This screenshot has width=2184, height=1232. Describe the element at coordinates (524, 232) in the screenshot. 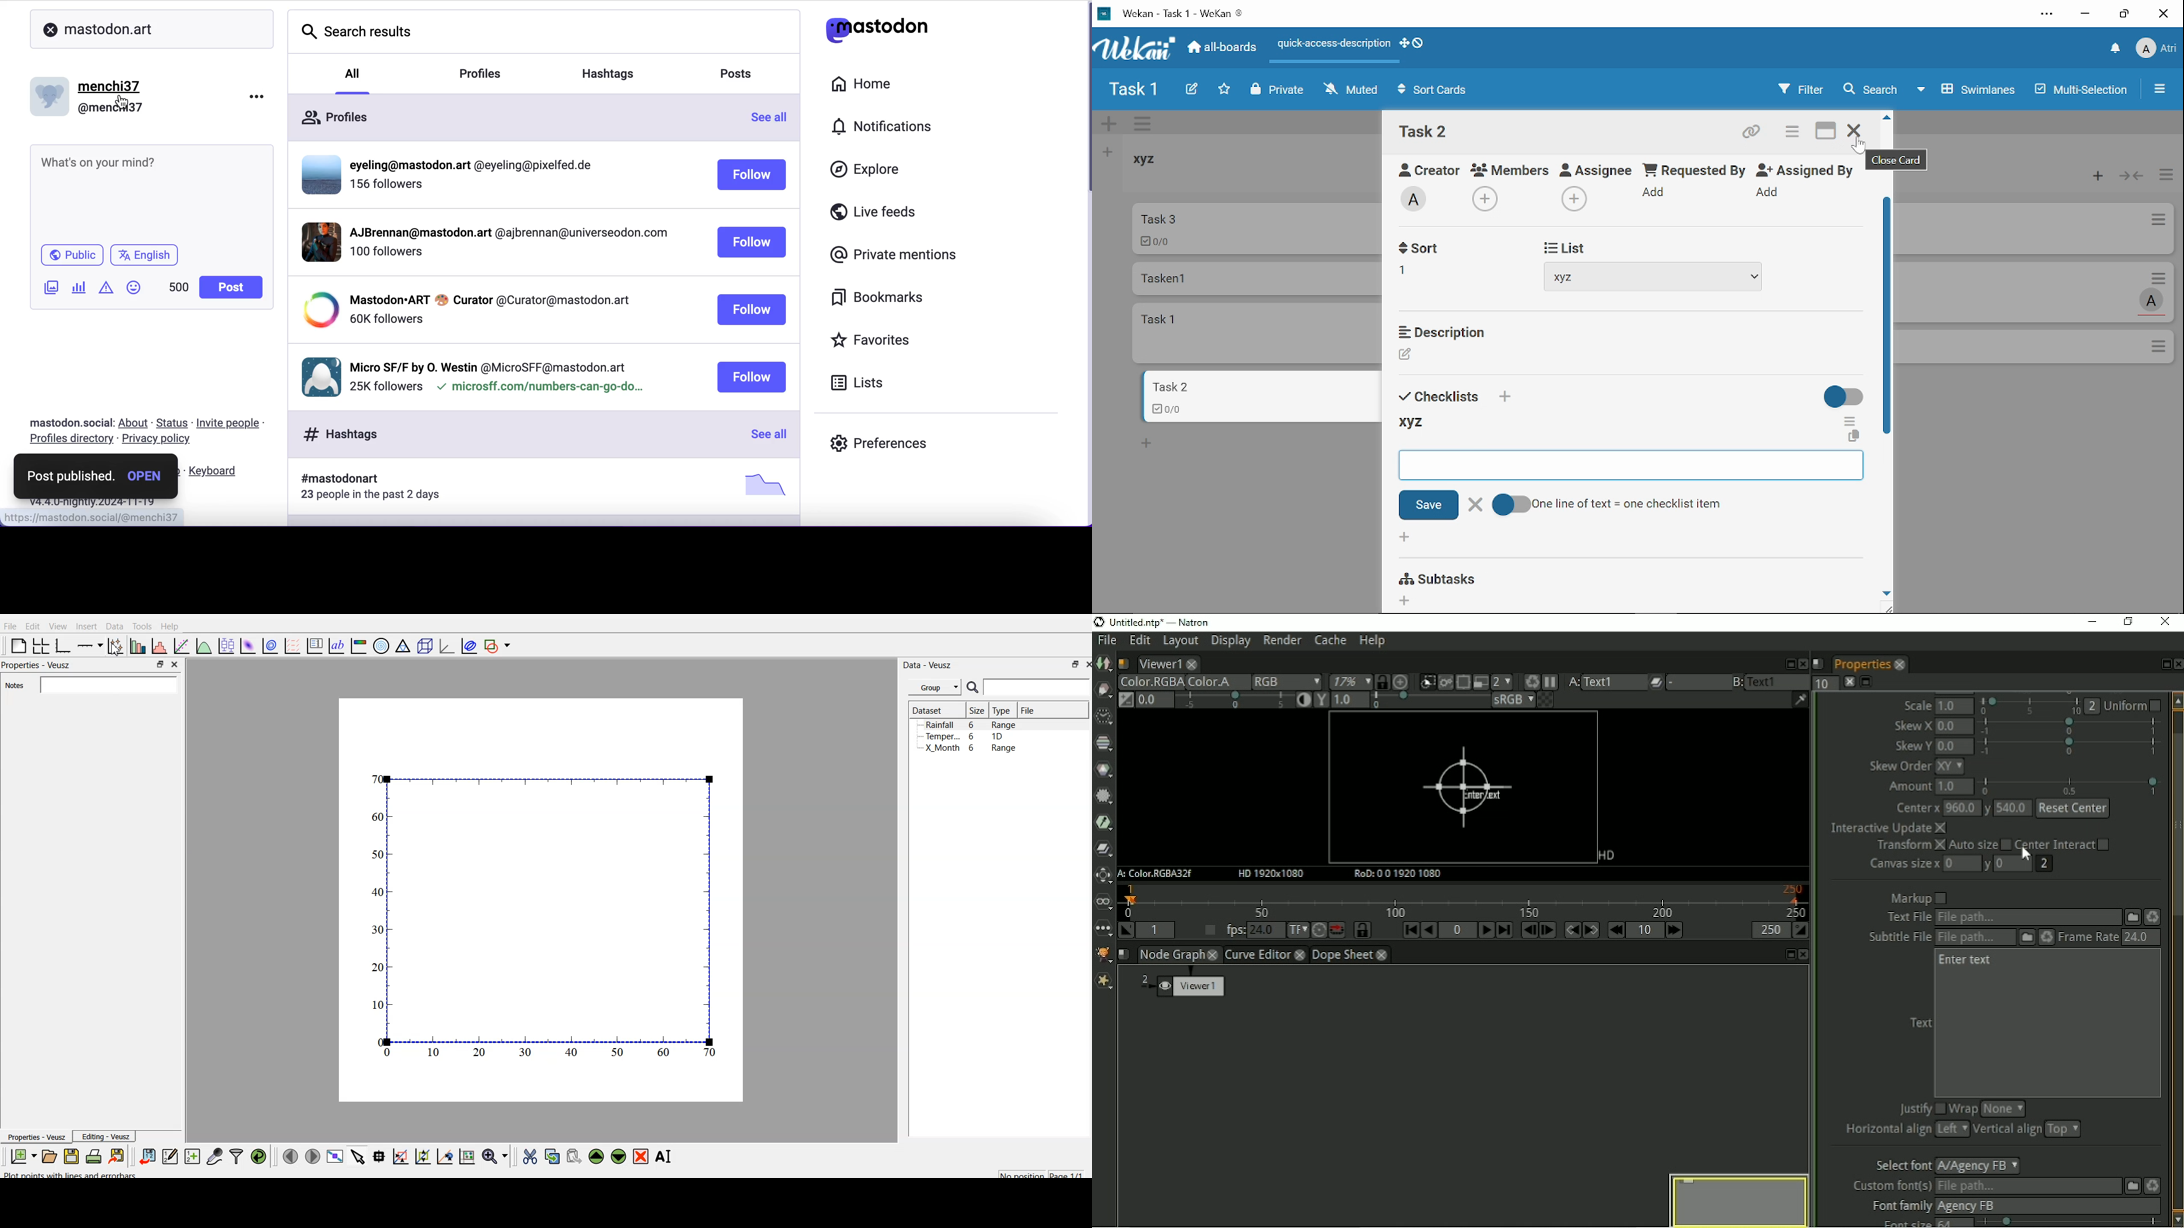

I see `username` at that location.